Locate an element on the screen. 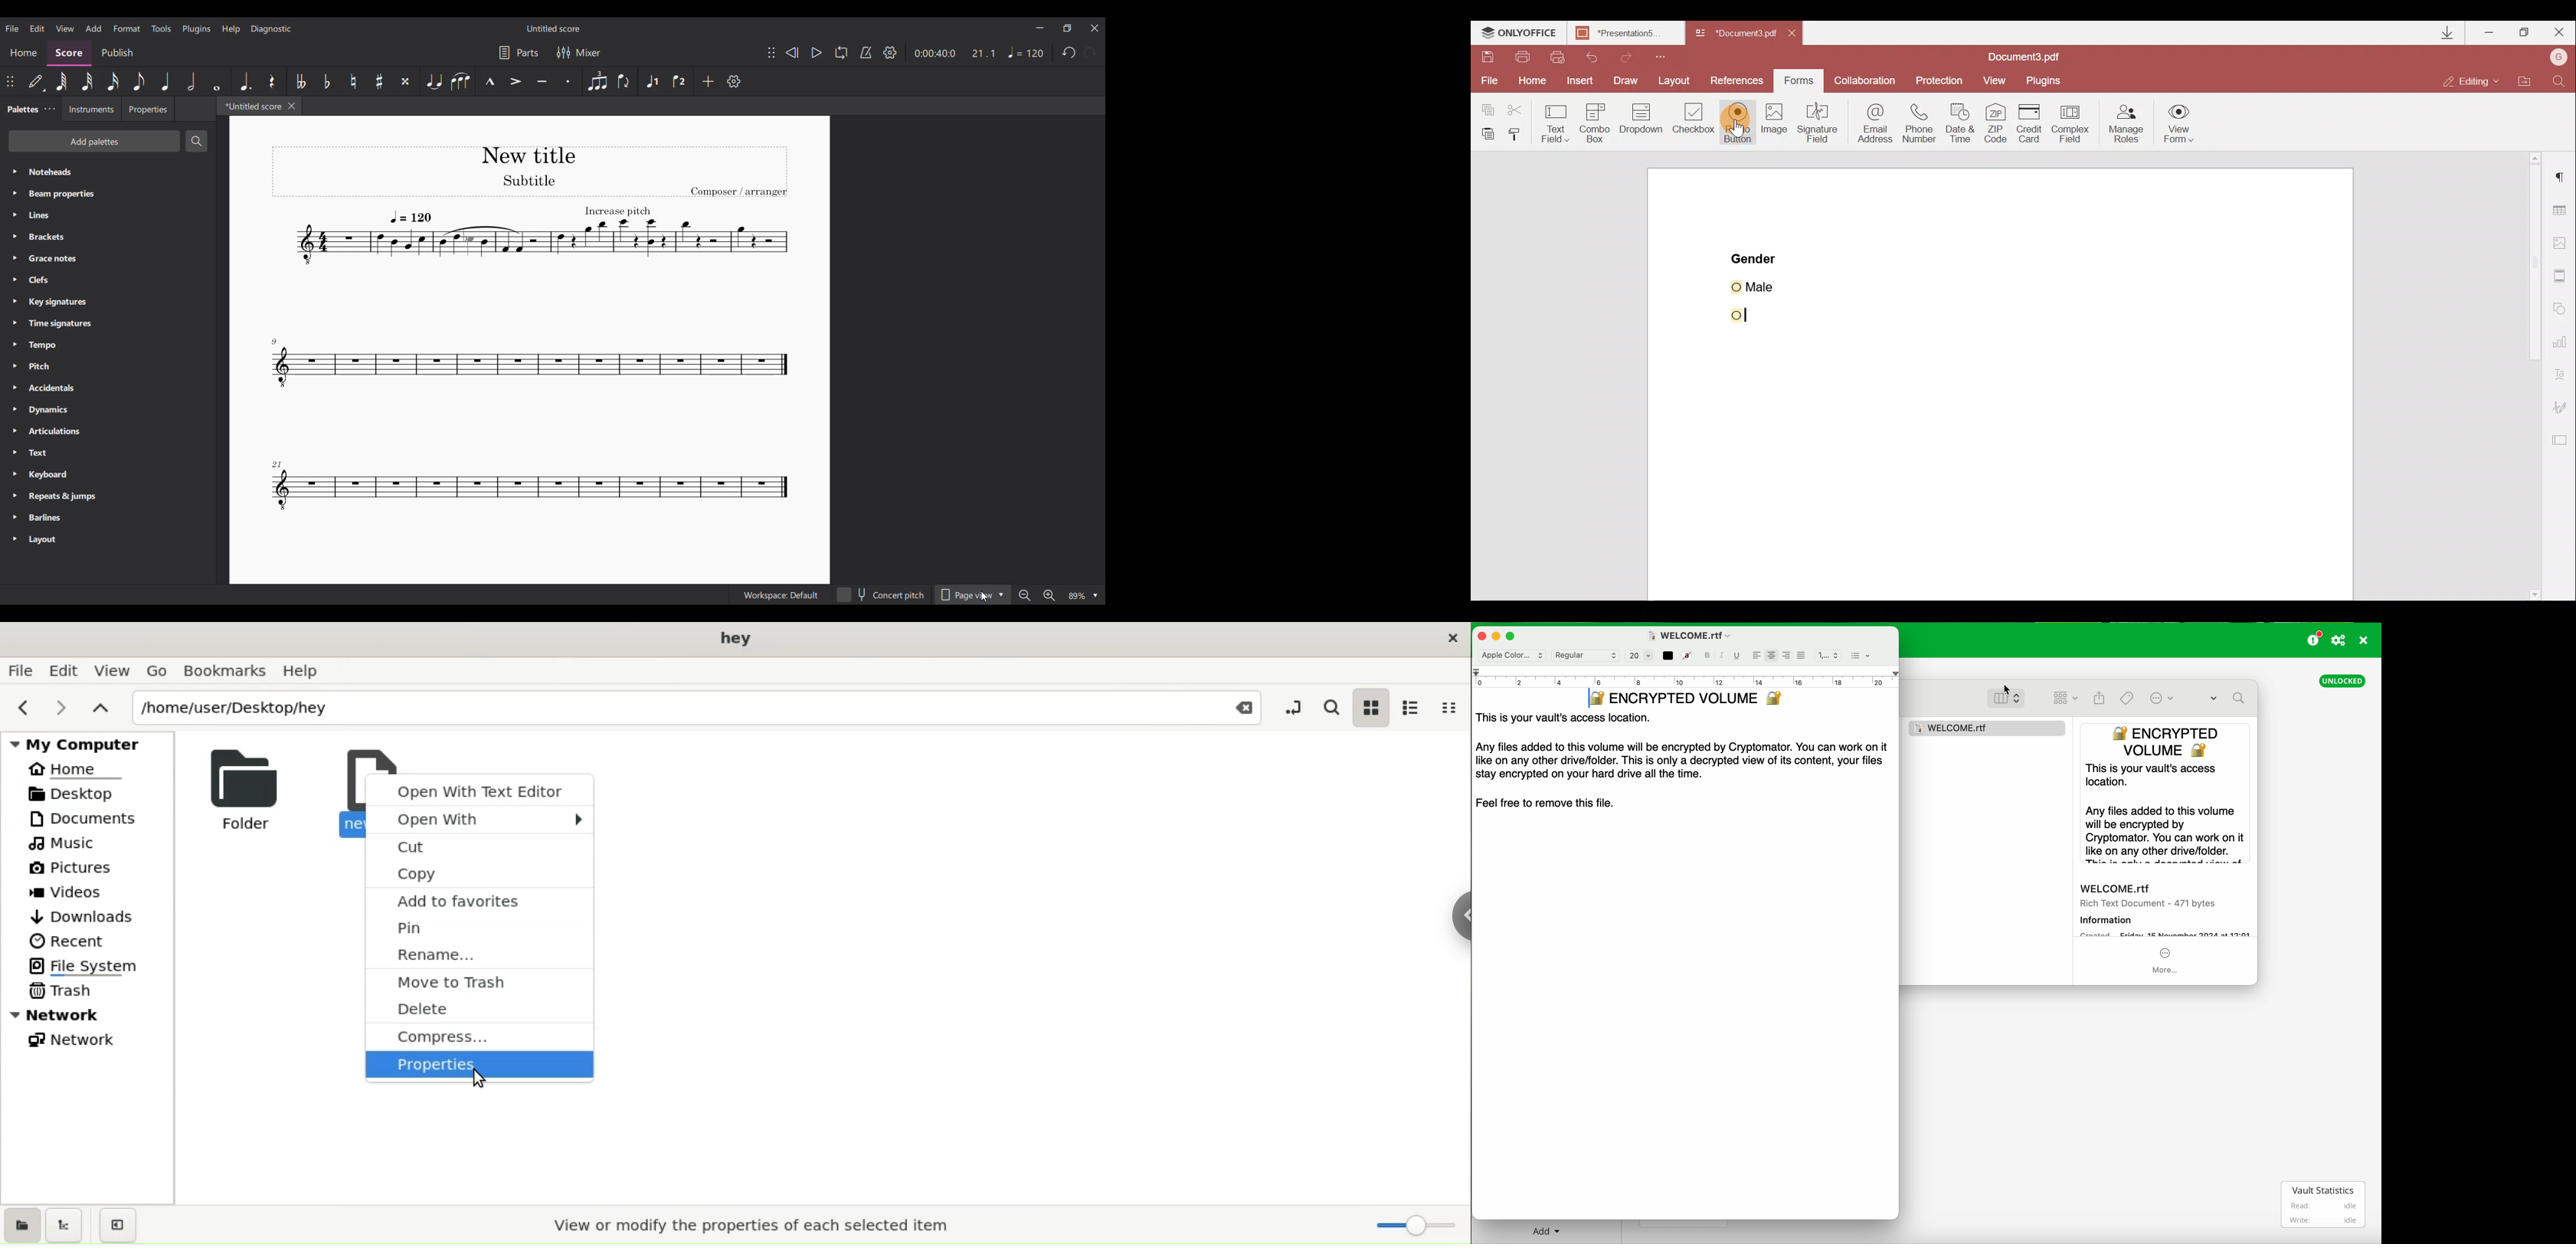 Image resolution: width=2576 pixels, height=1260 pixels. Plugins is located at coordinates (2048, 78).